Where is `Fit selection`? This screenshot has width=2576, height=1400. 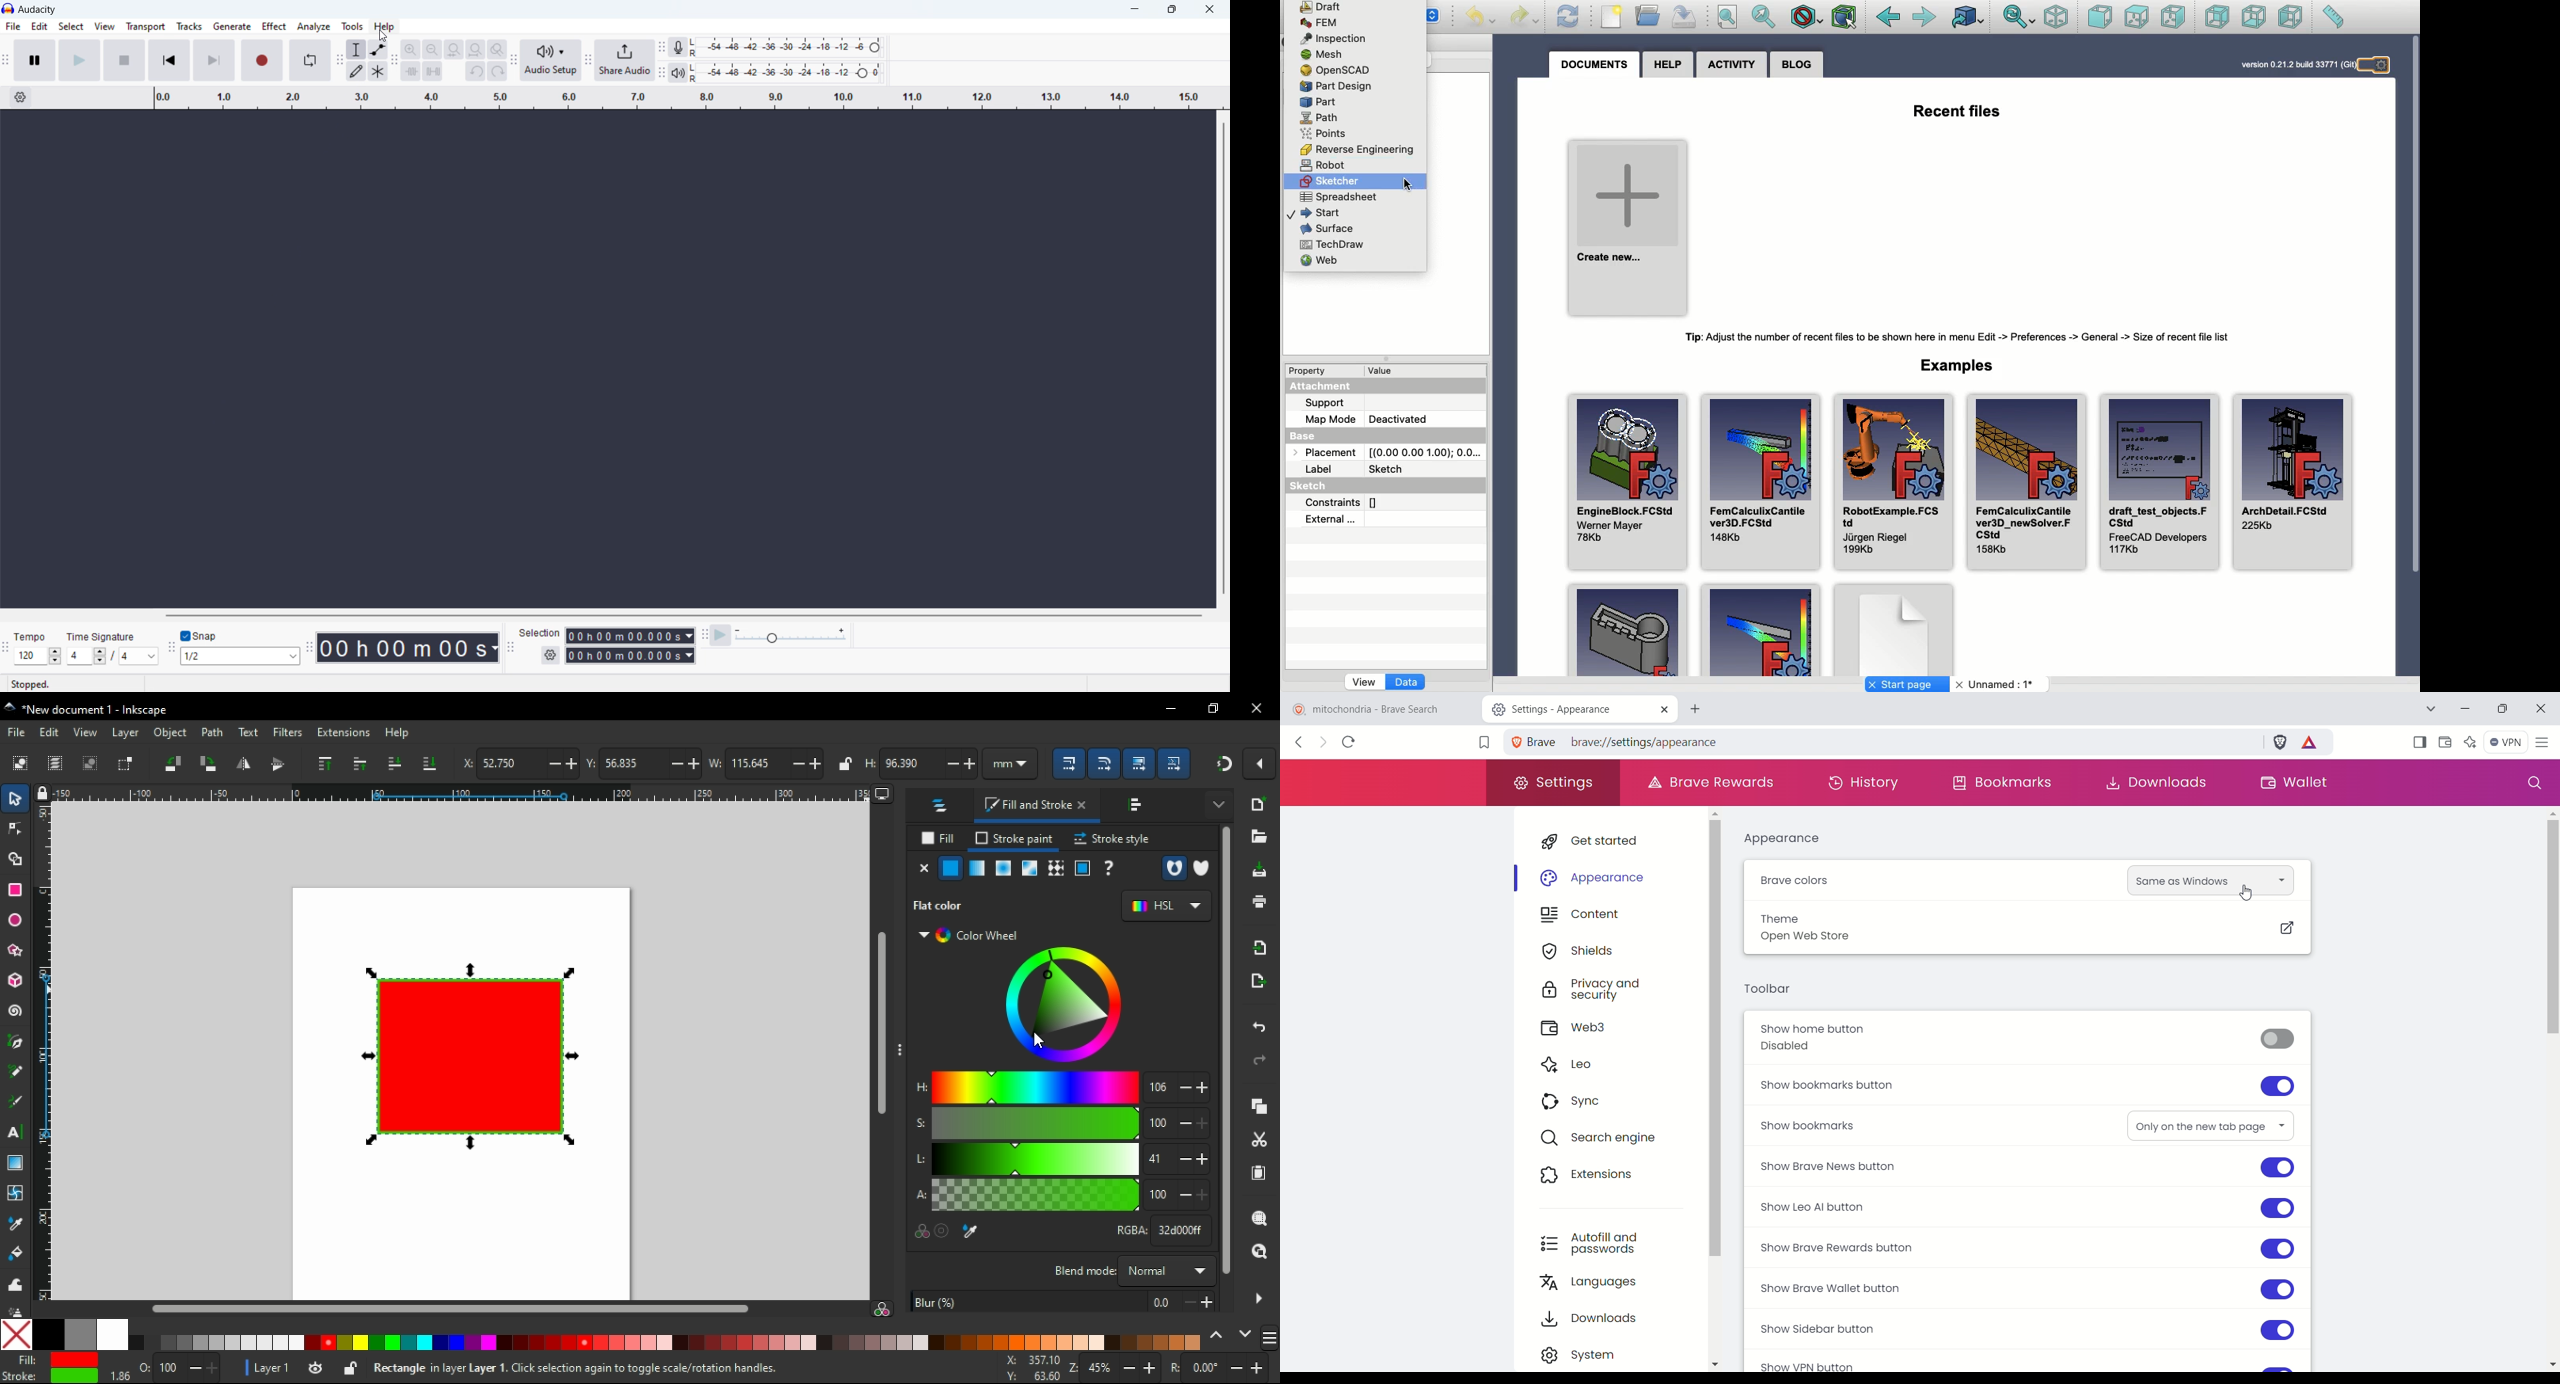 Fit selection is located at coordinates (1765, 17).